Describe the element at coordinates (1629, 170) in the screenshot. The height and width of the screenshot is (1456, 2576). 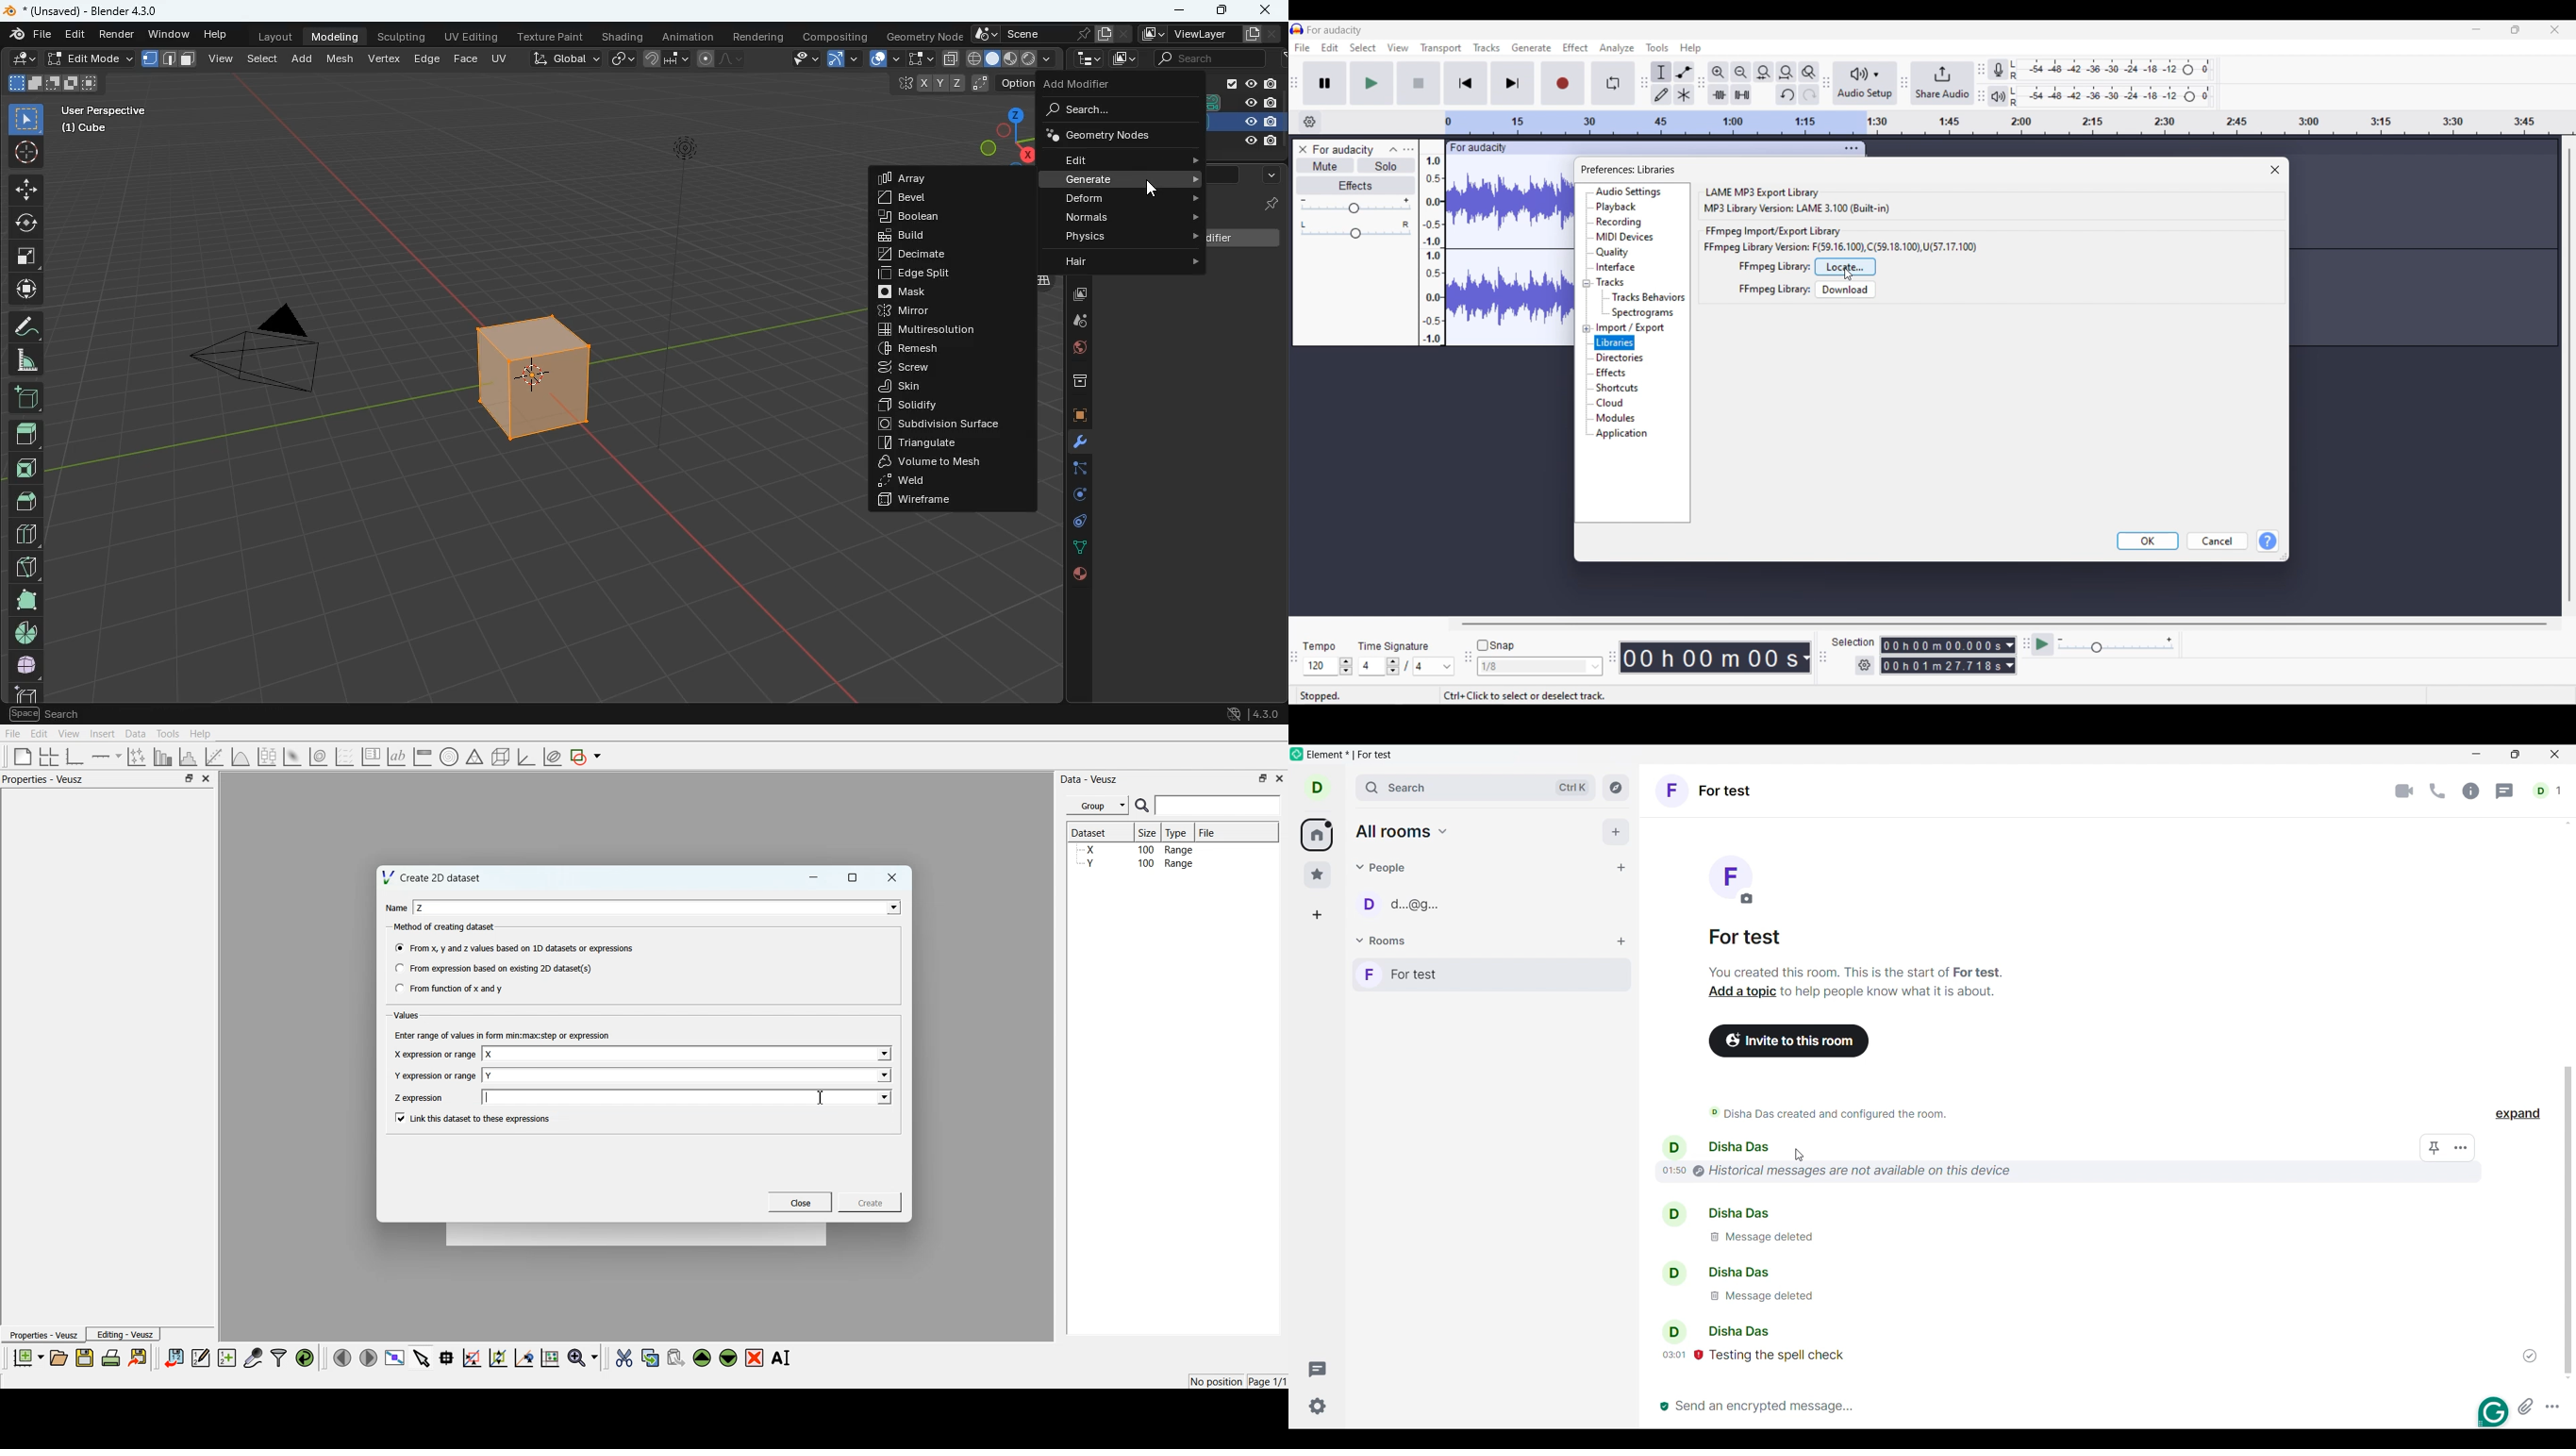
I see `preferences: libraries` at that location.